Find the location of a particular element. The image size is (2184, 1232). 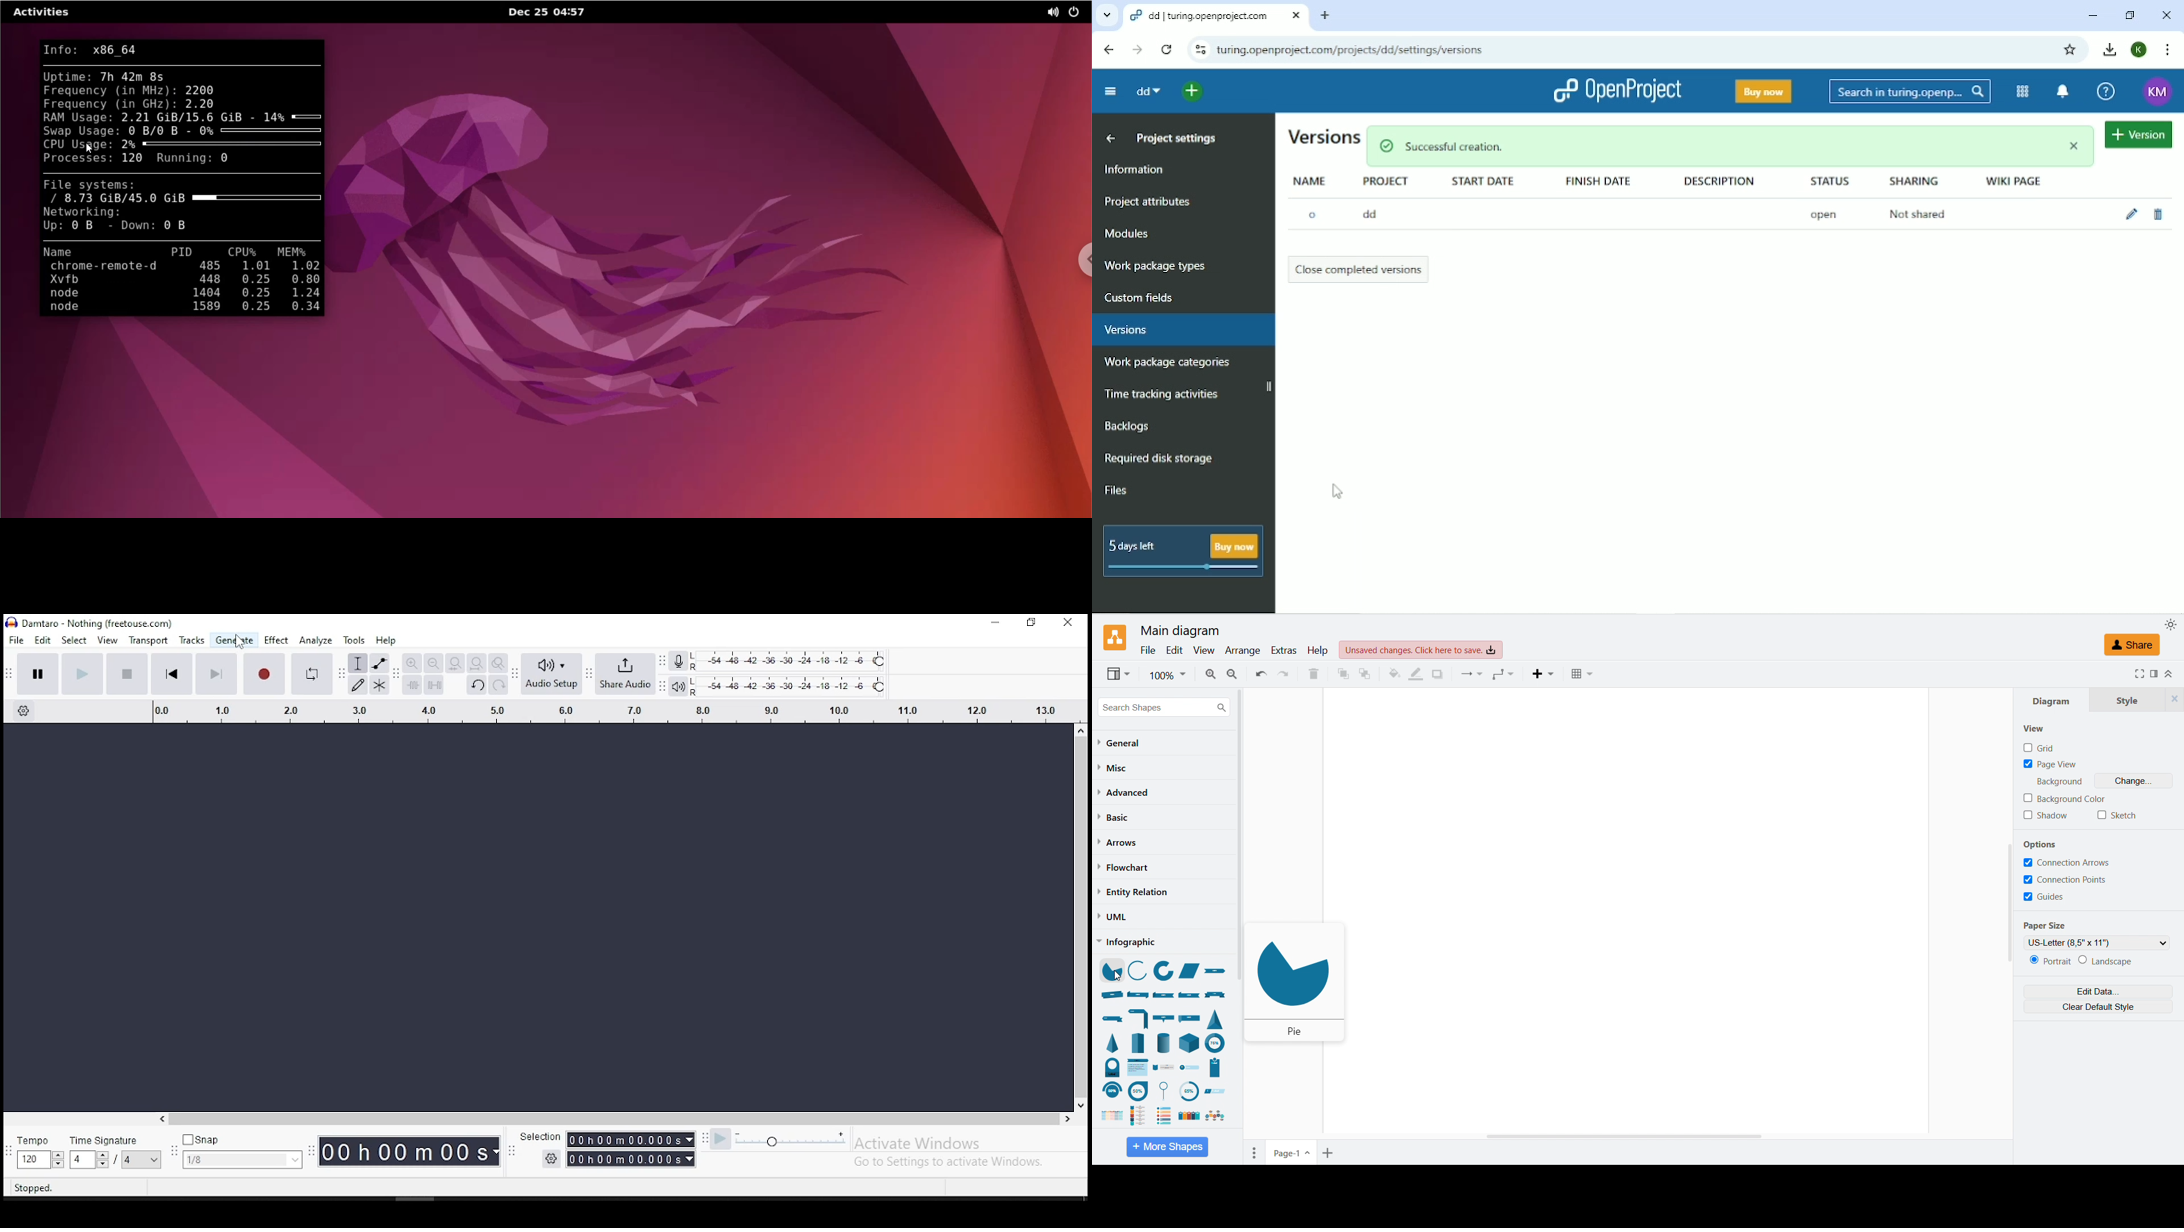

Table  is located at coordinates (1582, 674).